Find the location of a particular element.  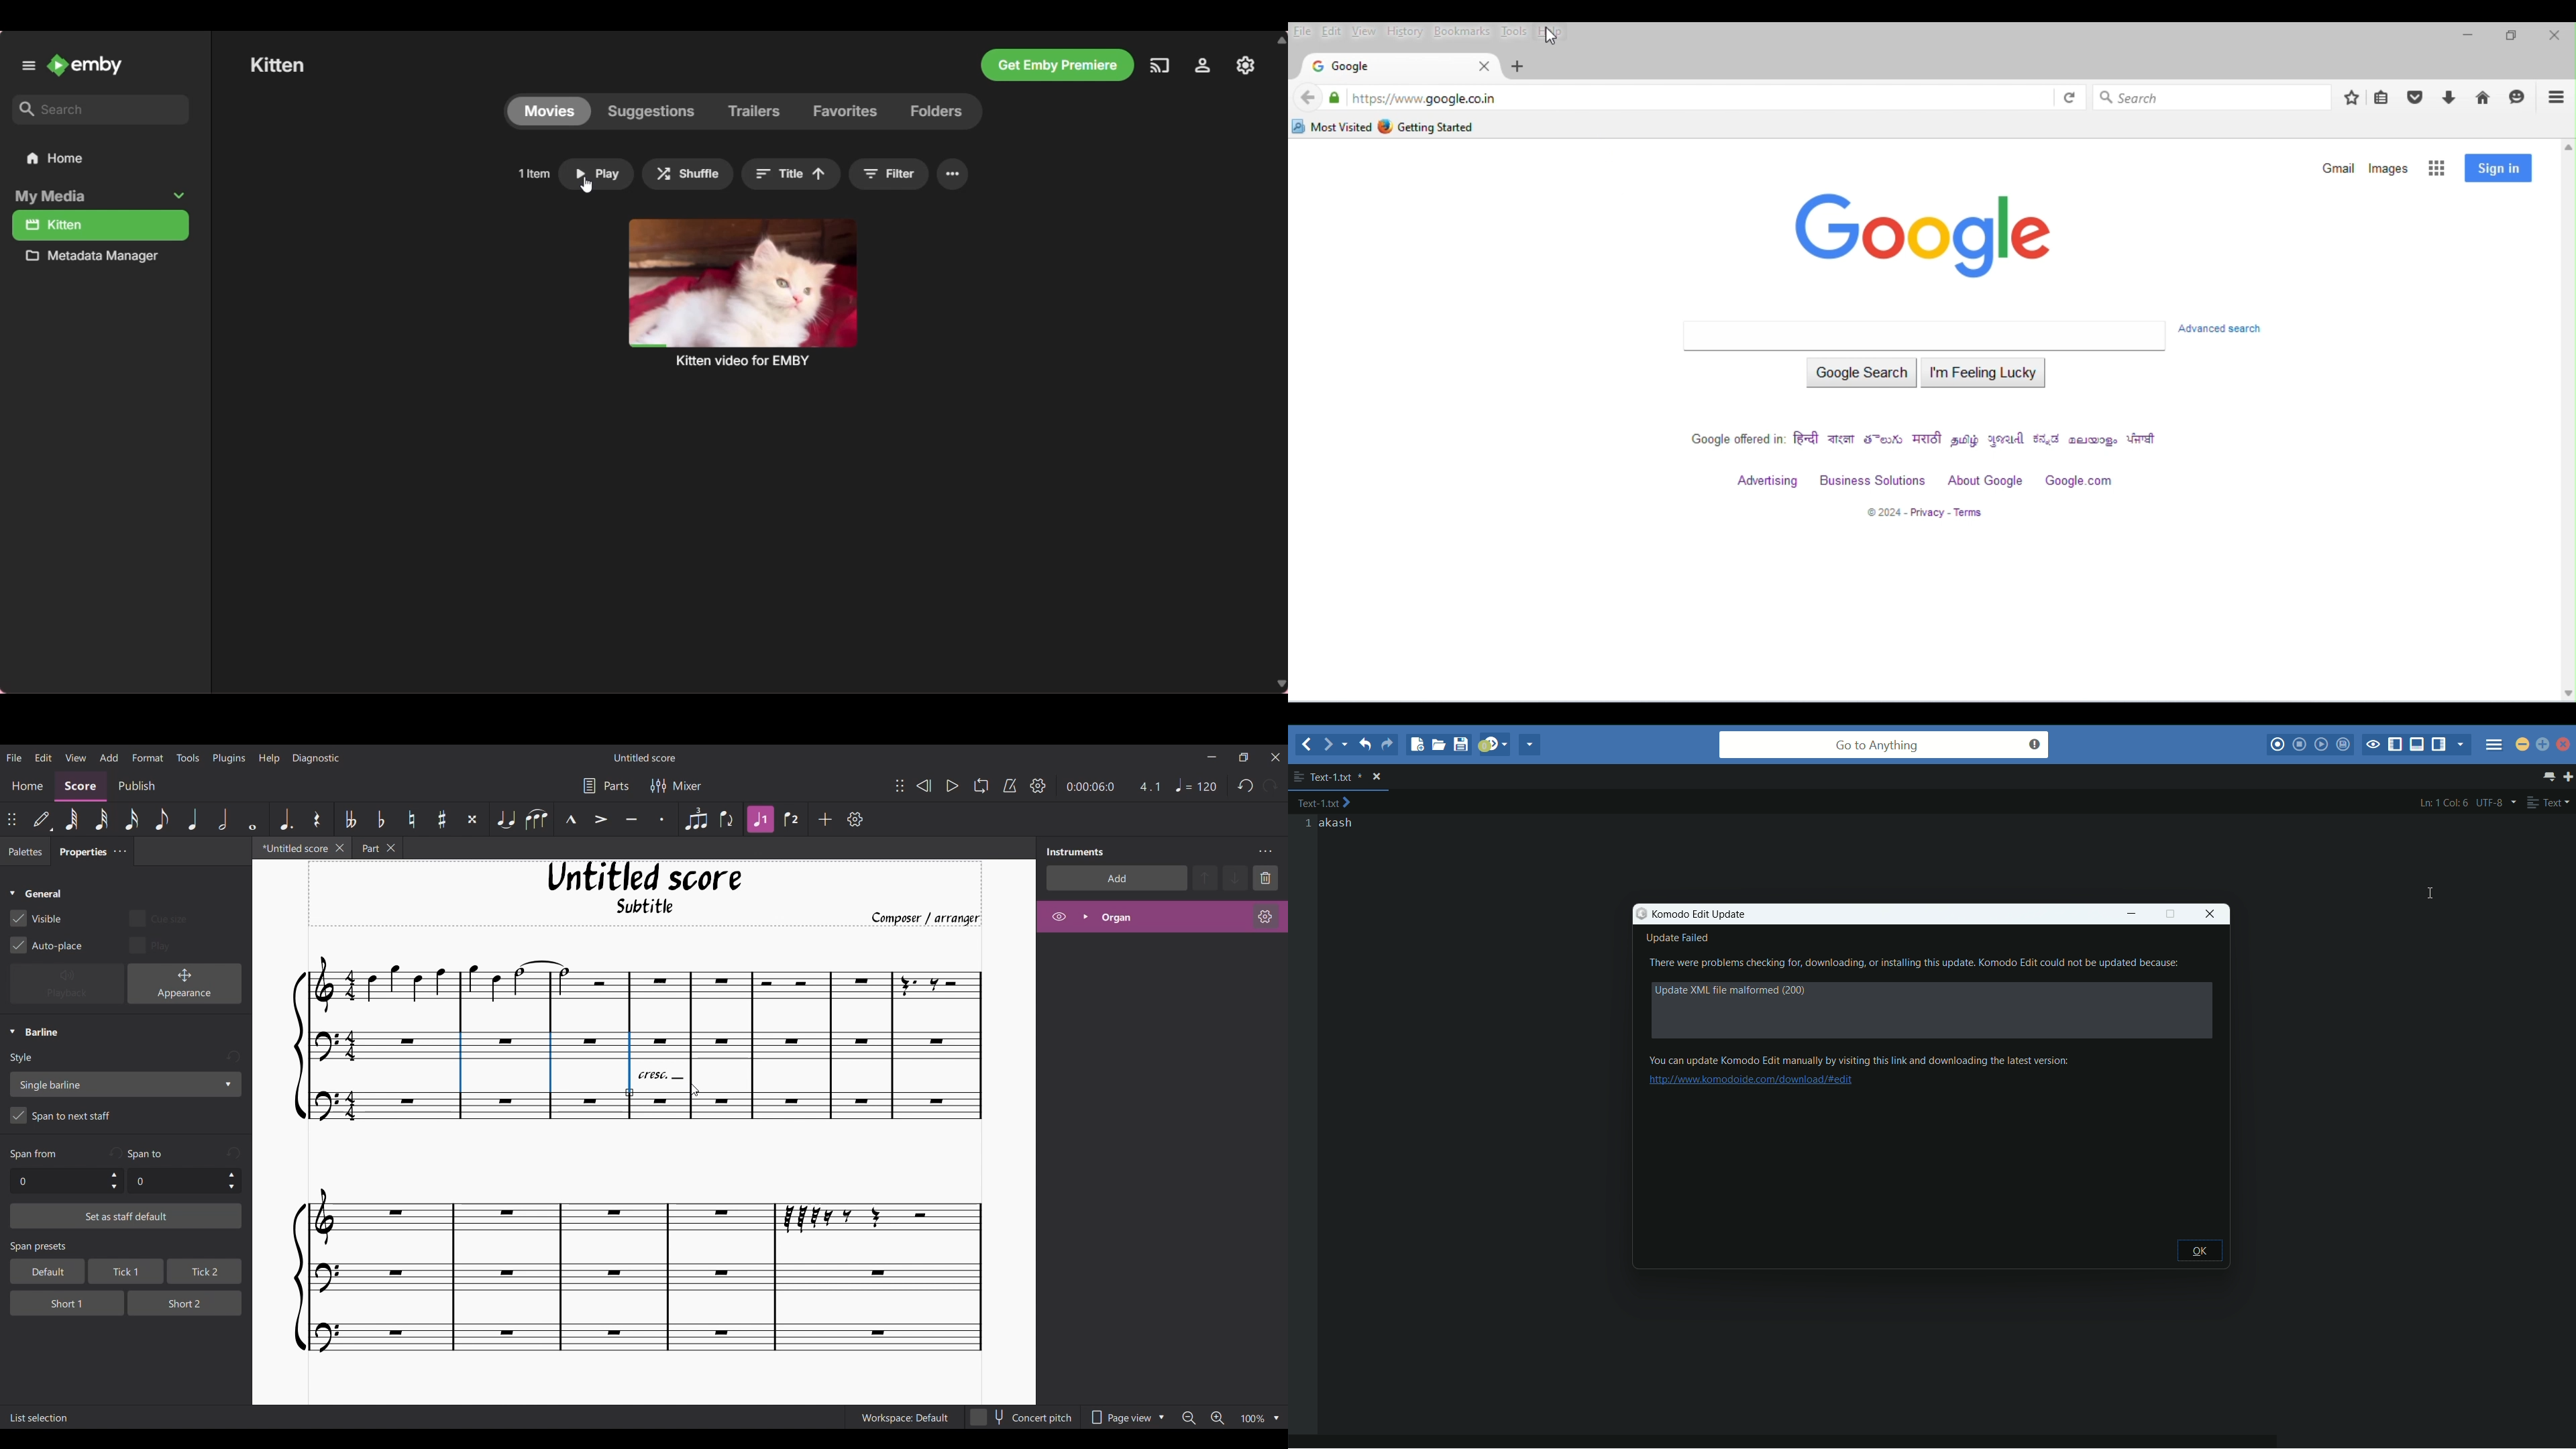

short 1 is located at coordinates (56, 1301).